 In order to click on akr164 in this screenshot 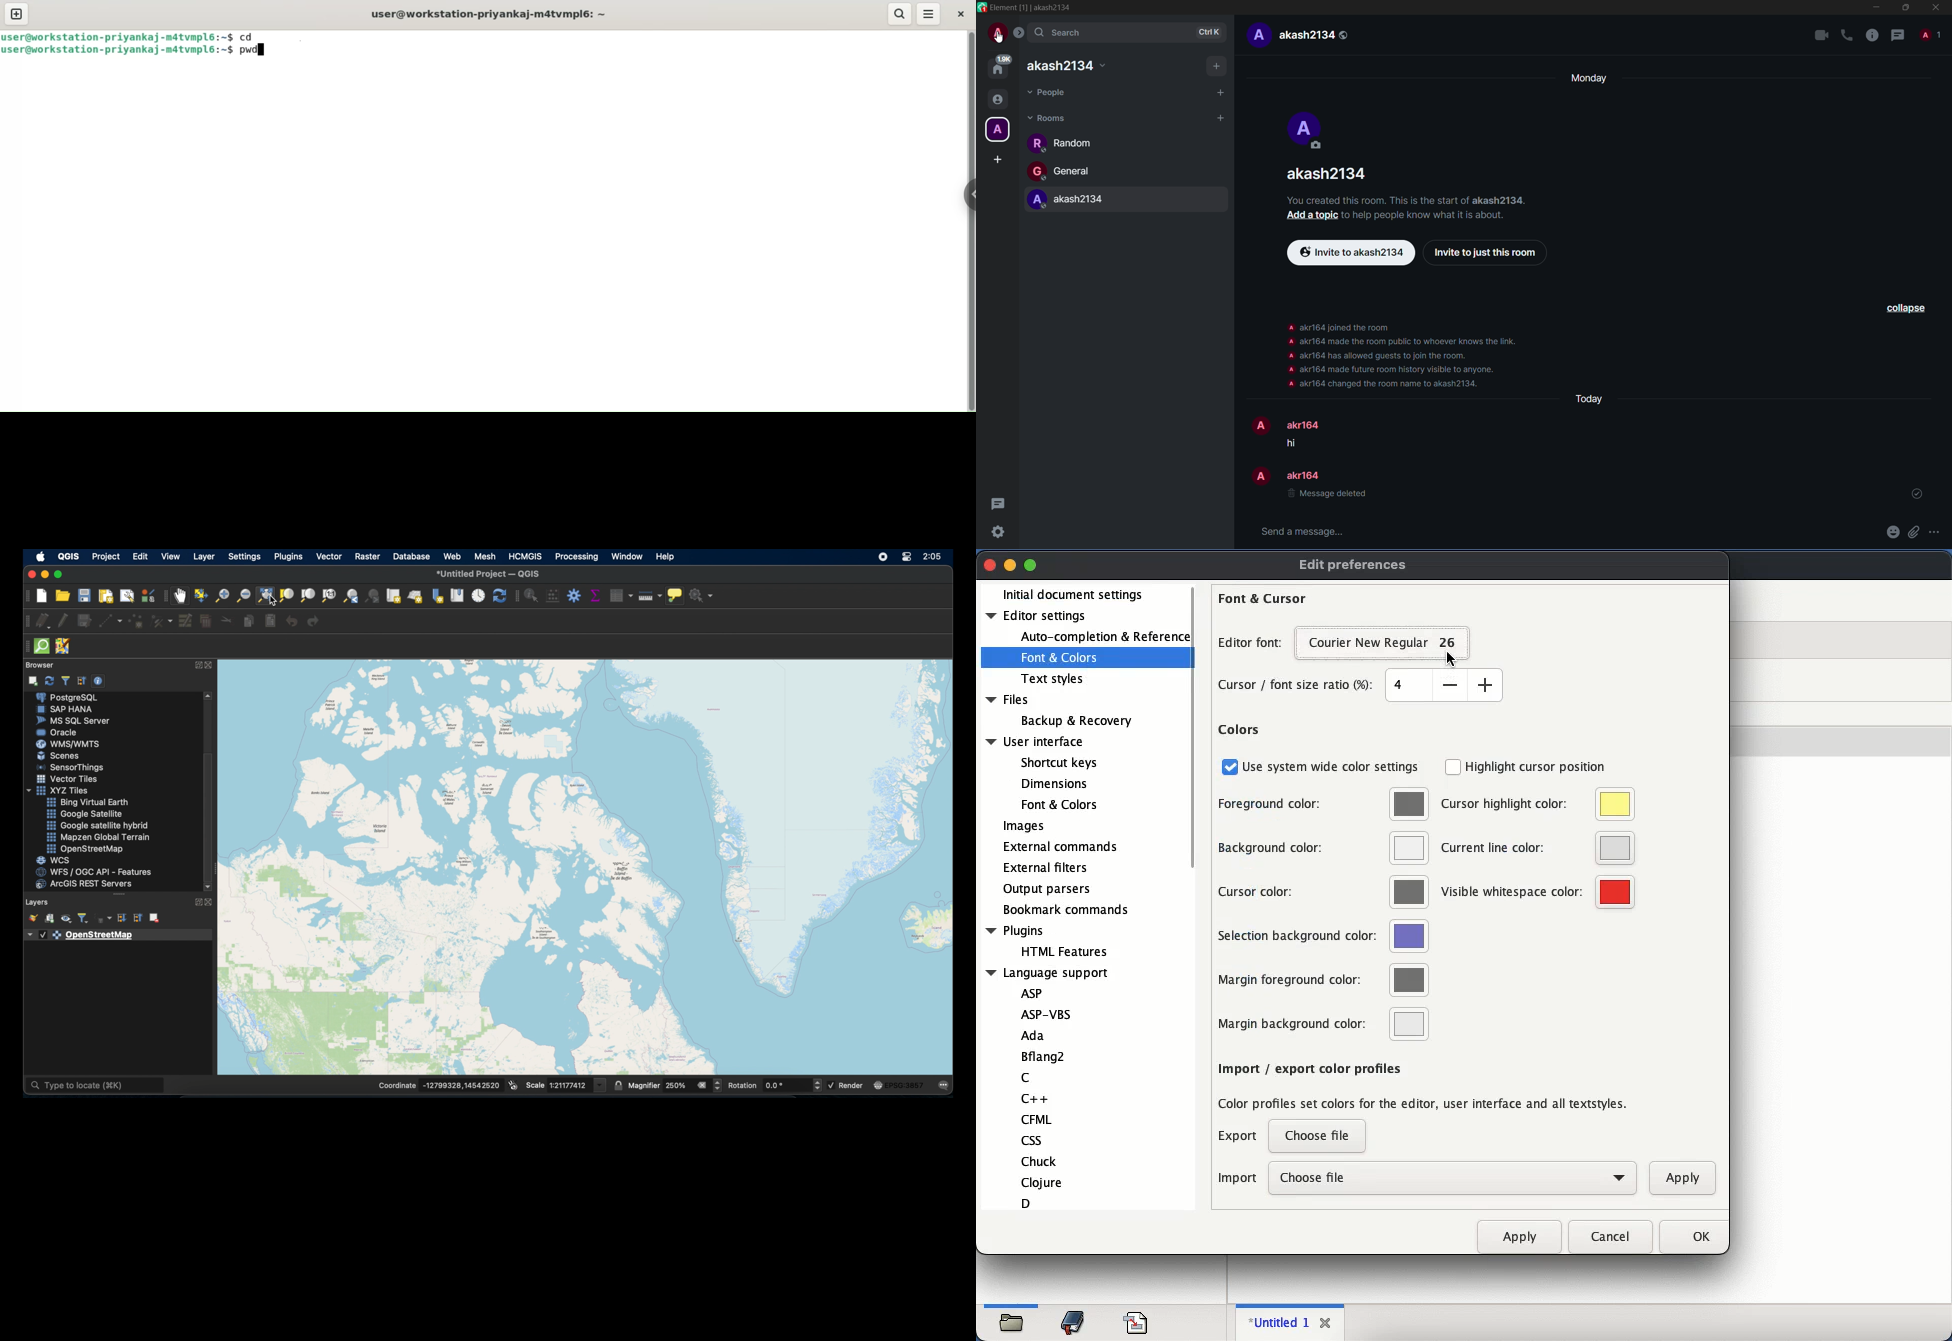, I will do `click(1306, 424)`.